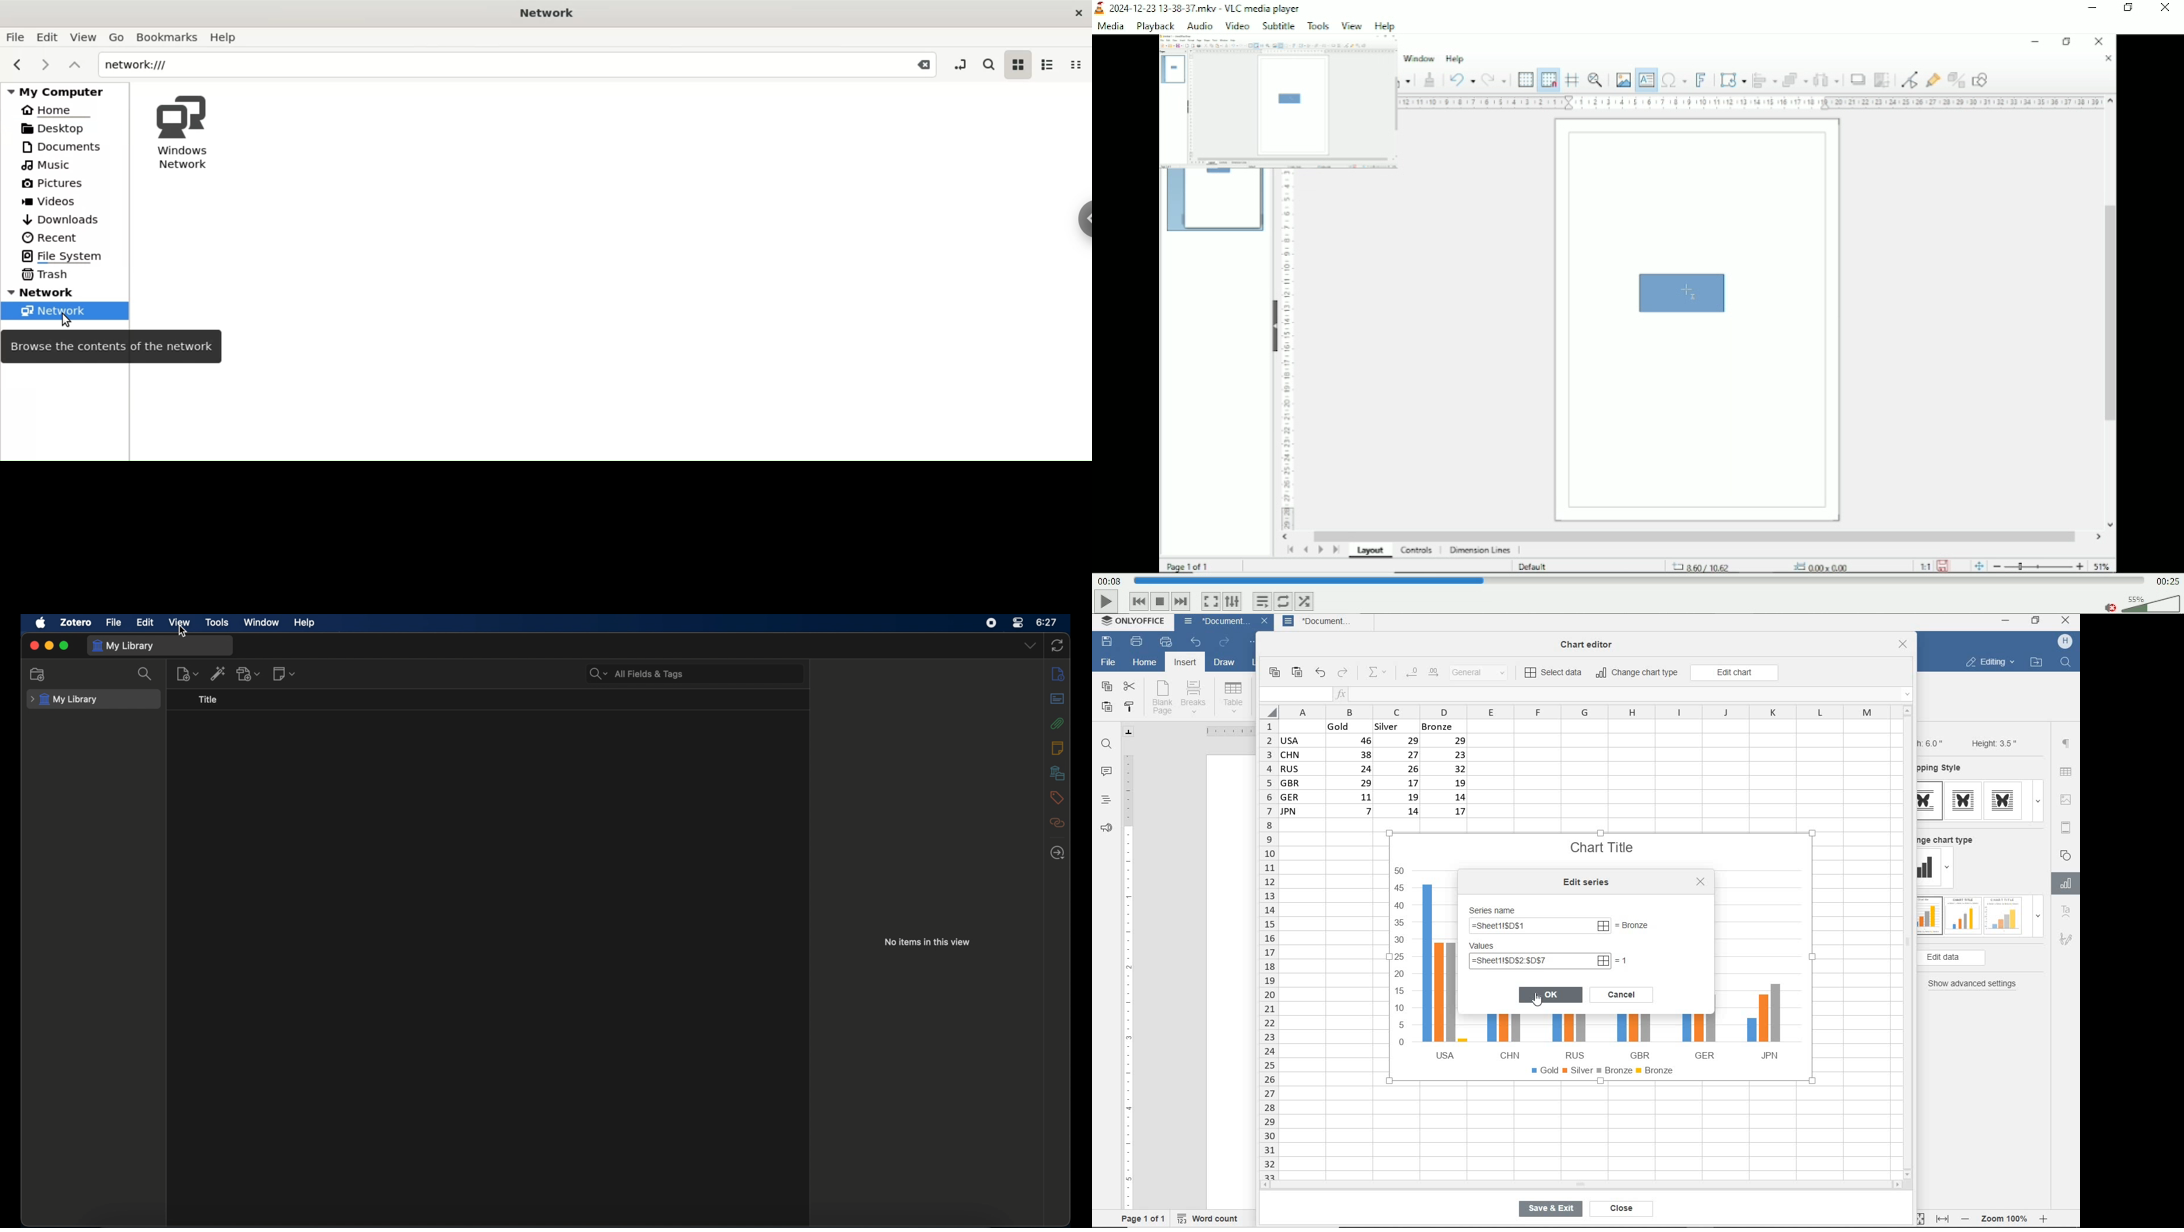 The height and width of the screenshot is (1232, 2184). Describe the element at coordinates (1057, 798) in the screenshot. I see `tags` at that location.